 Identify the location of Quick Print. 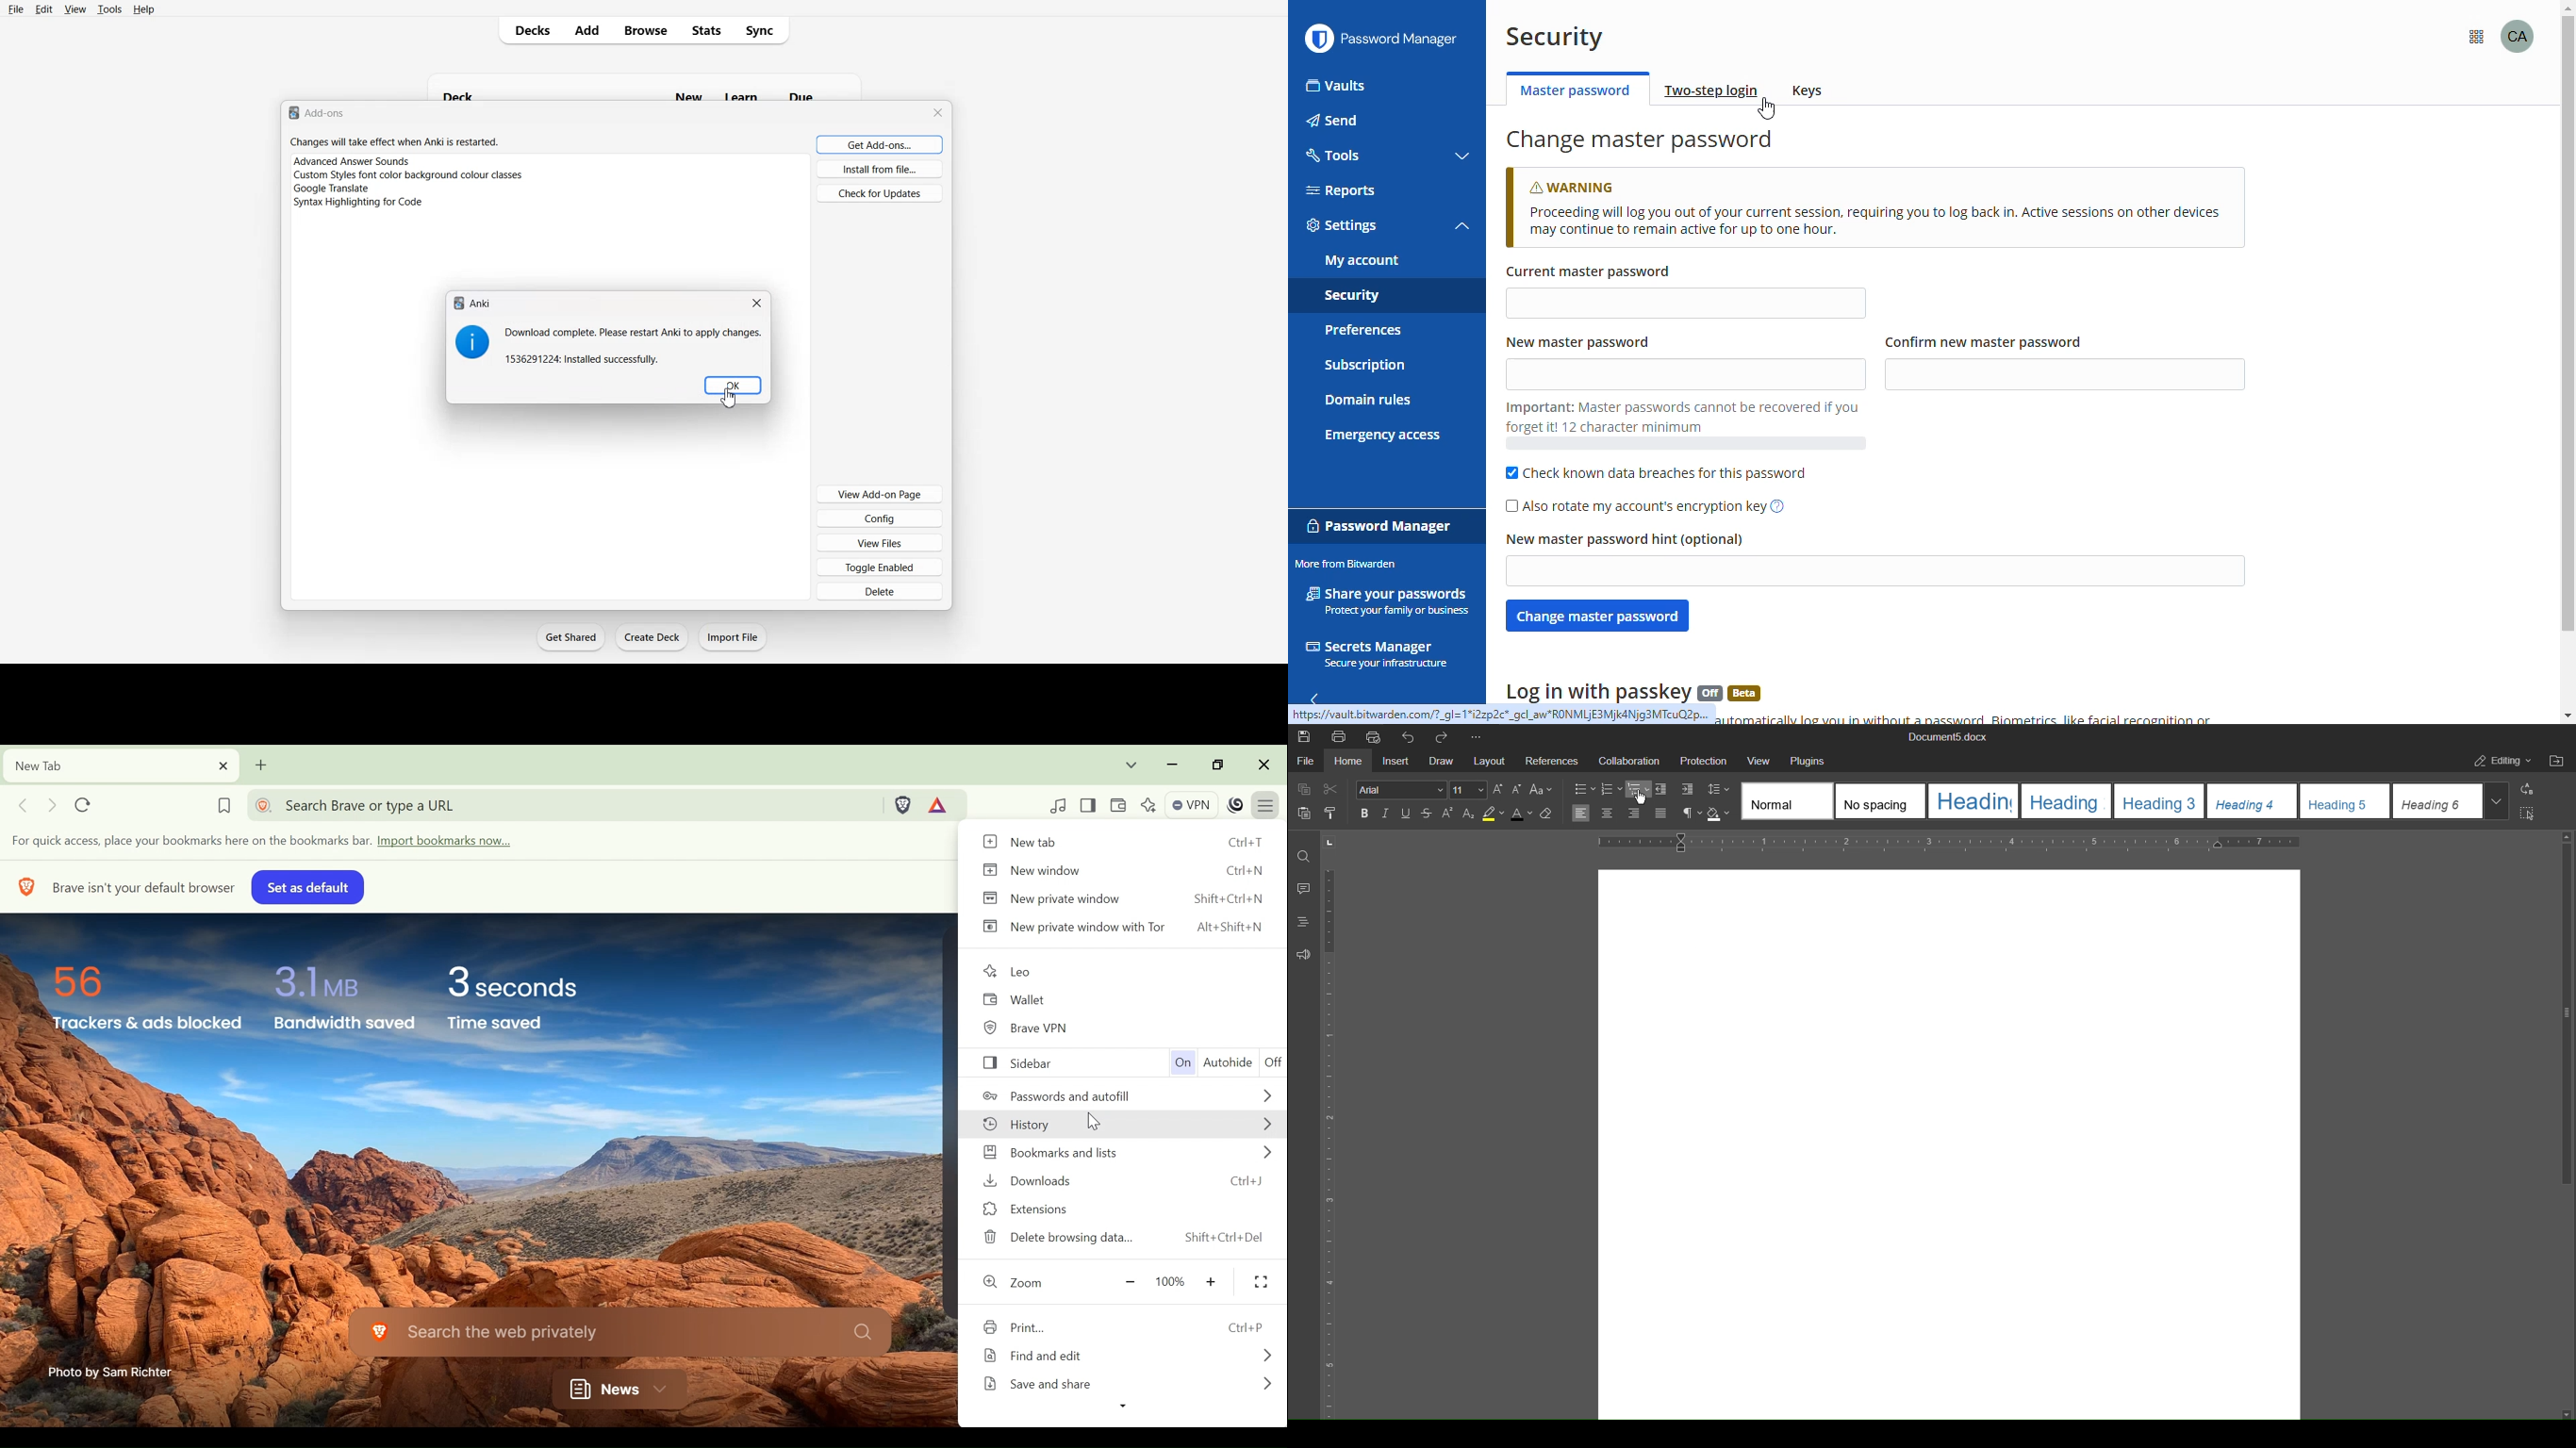
(1377, 736).